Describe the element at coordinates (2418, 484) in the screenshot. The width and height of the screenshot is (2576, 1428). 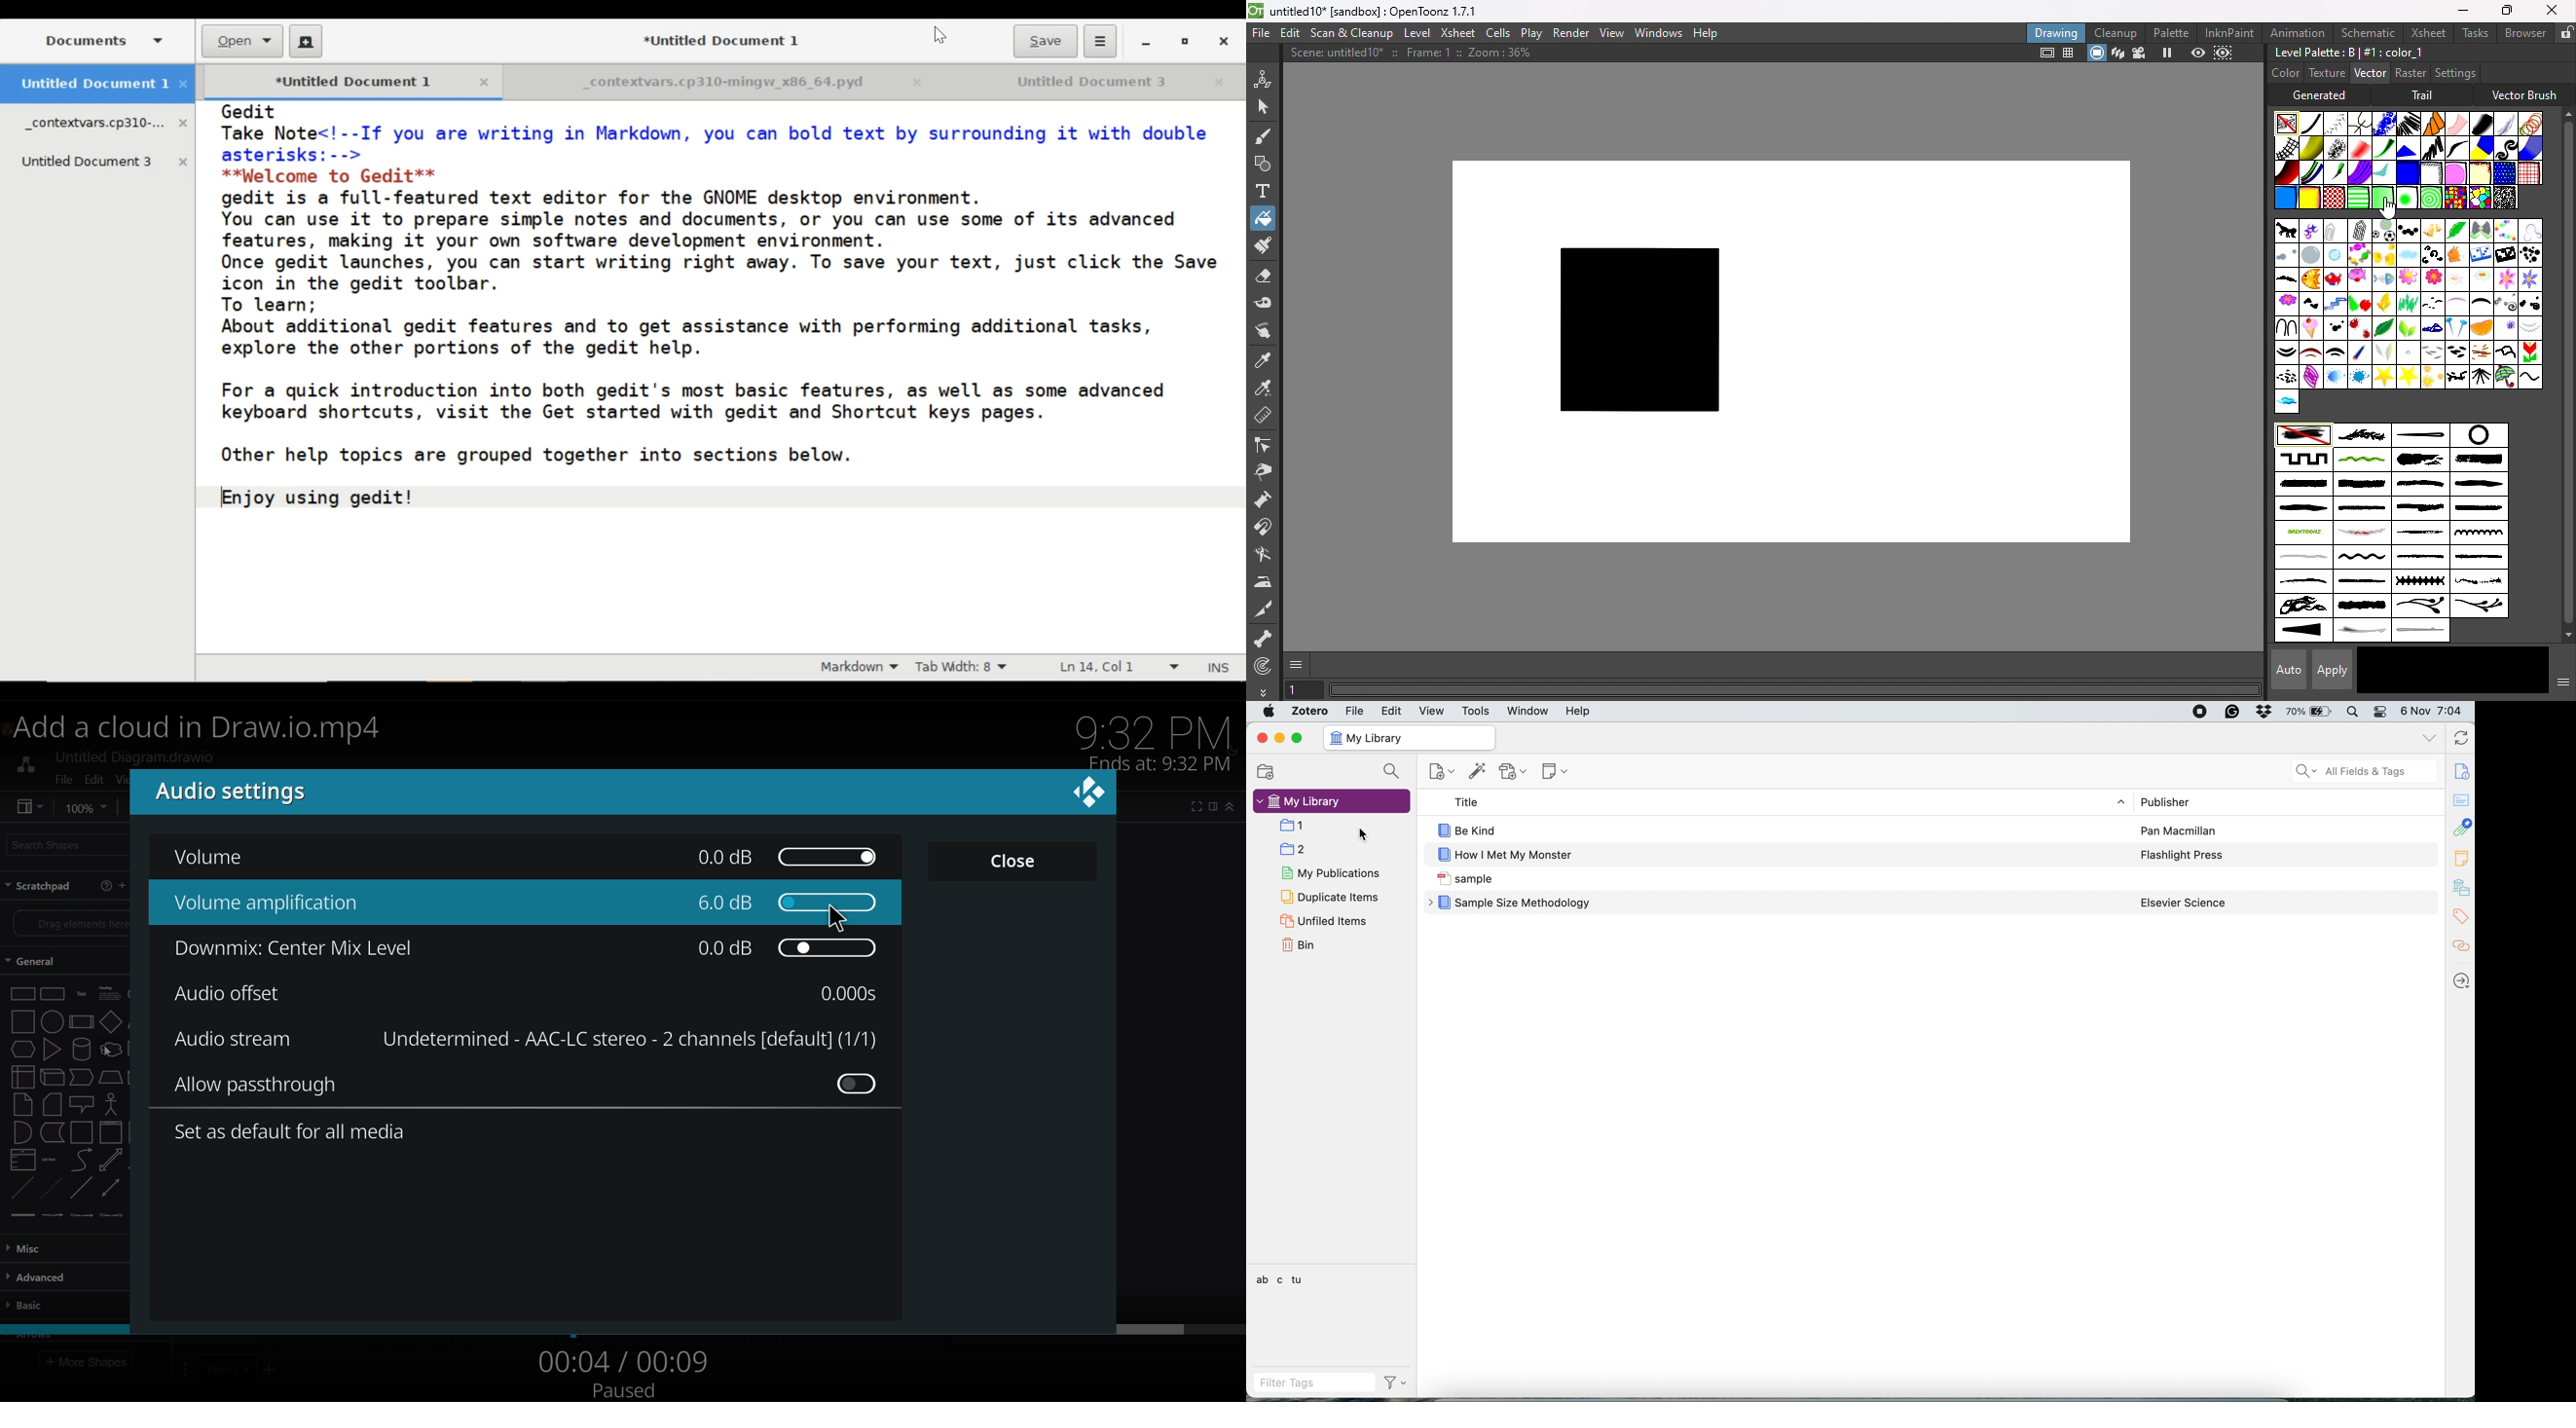
I see `medium_brush1` at that location.